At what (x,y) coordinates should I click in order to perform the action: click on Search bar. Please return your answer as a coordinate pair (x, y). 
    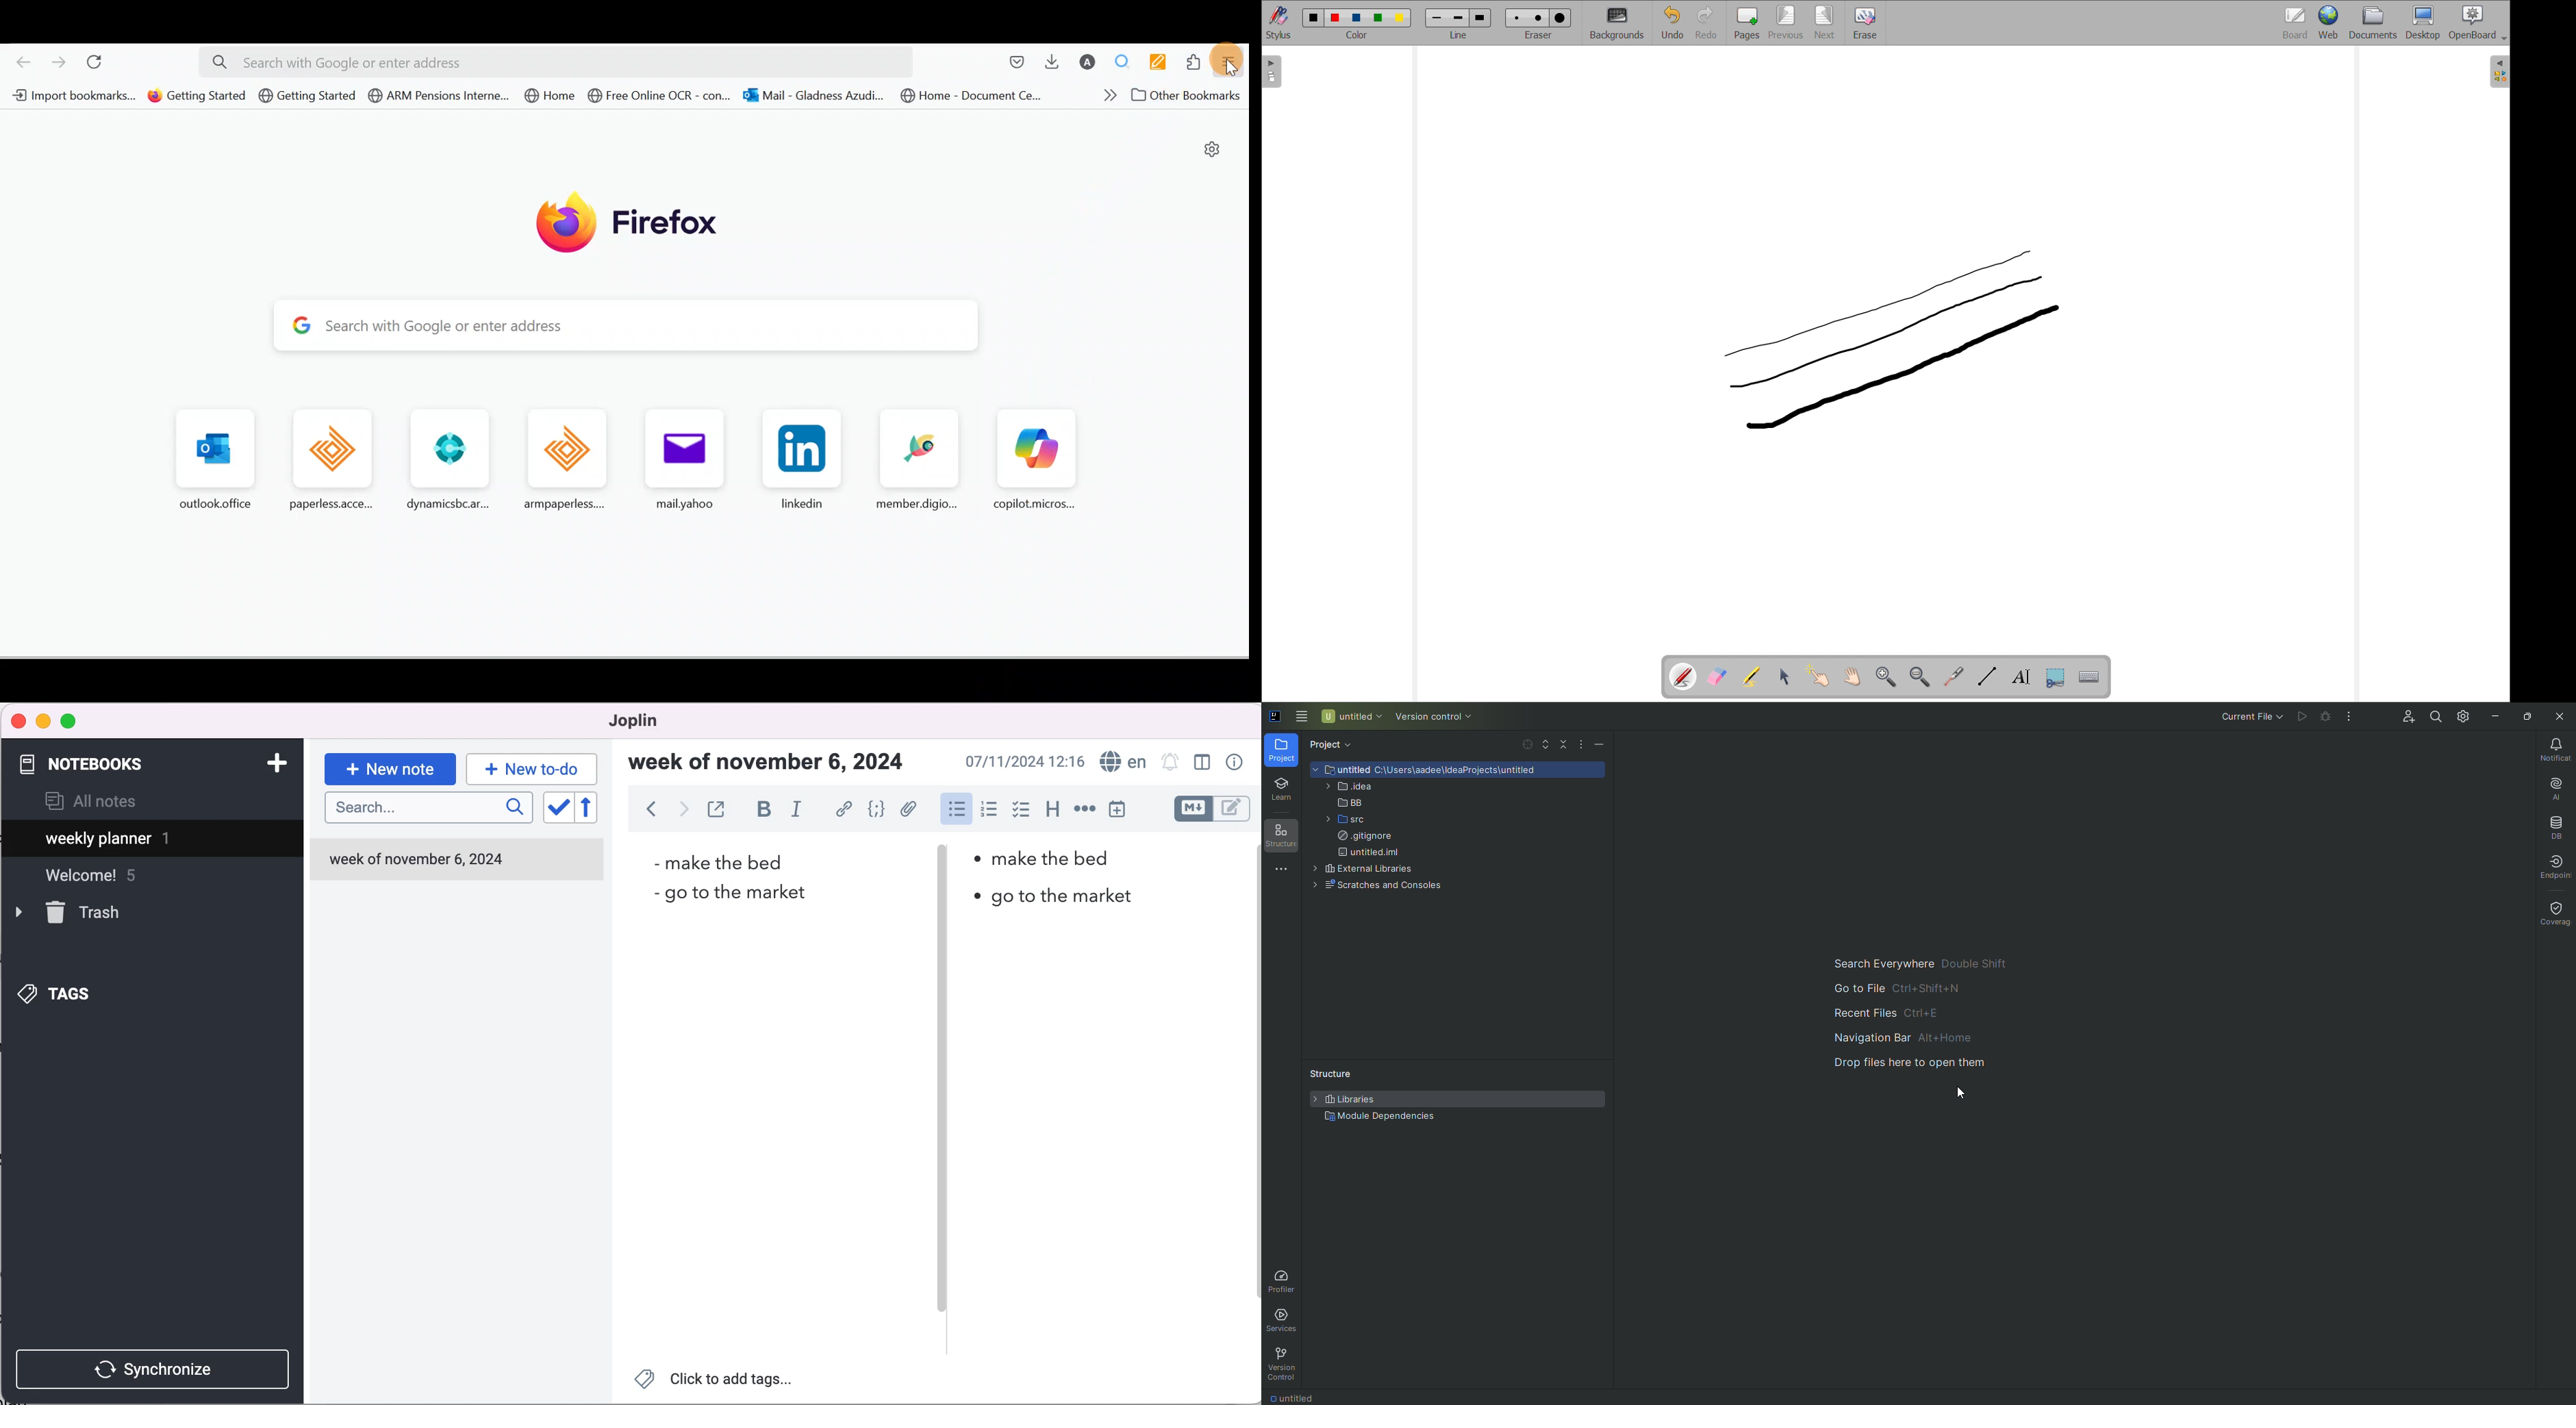
    Looking at the image, I should click on (546, 62).